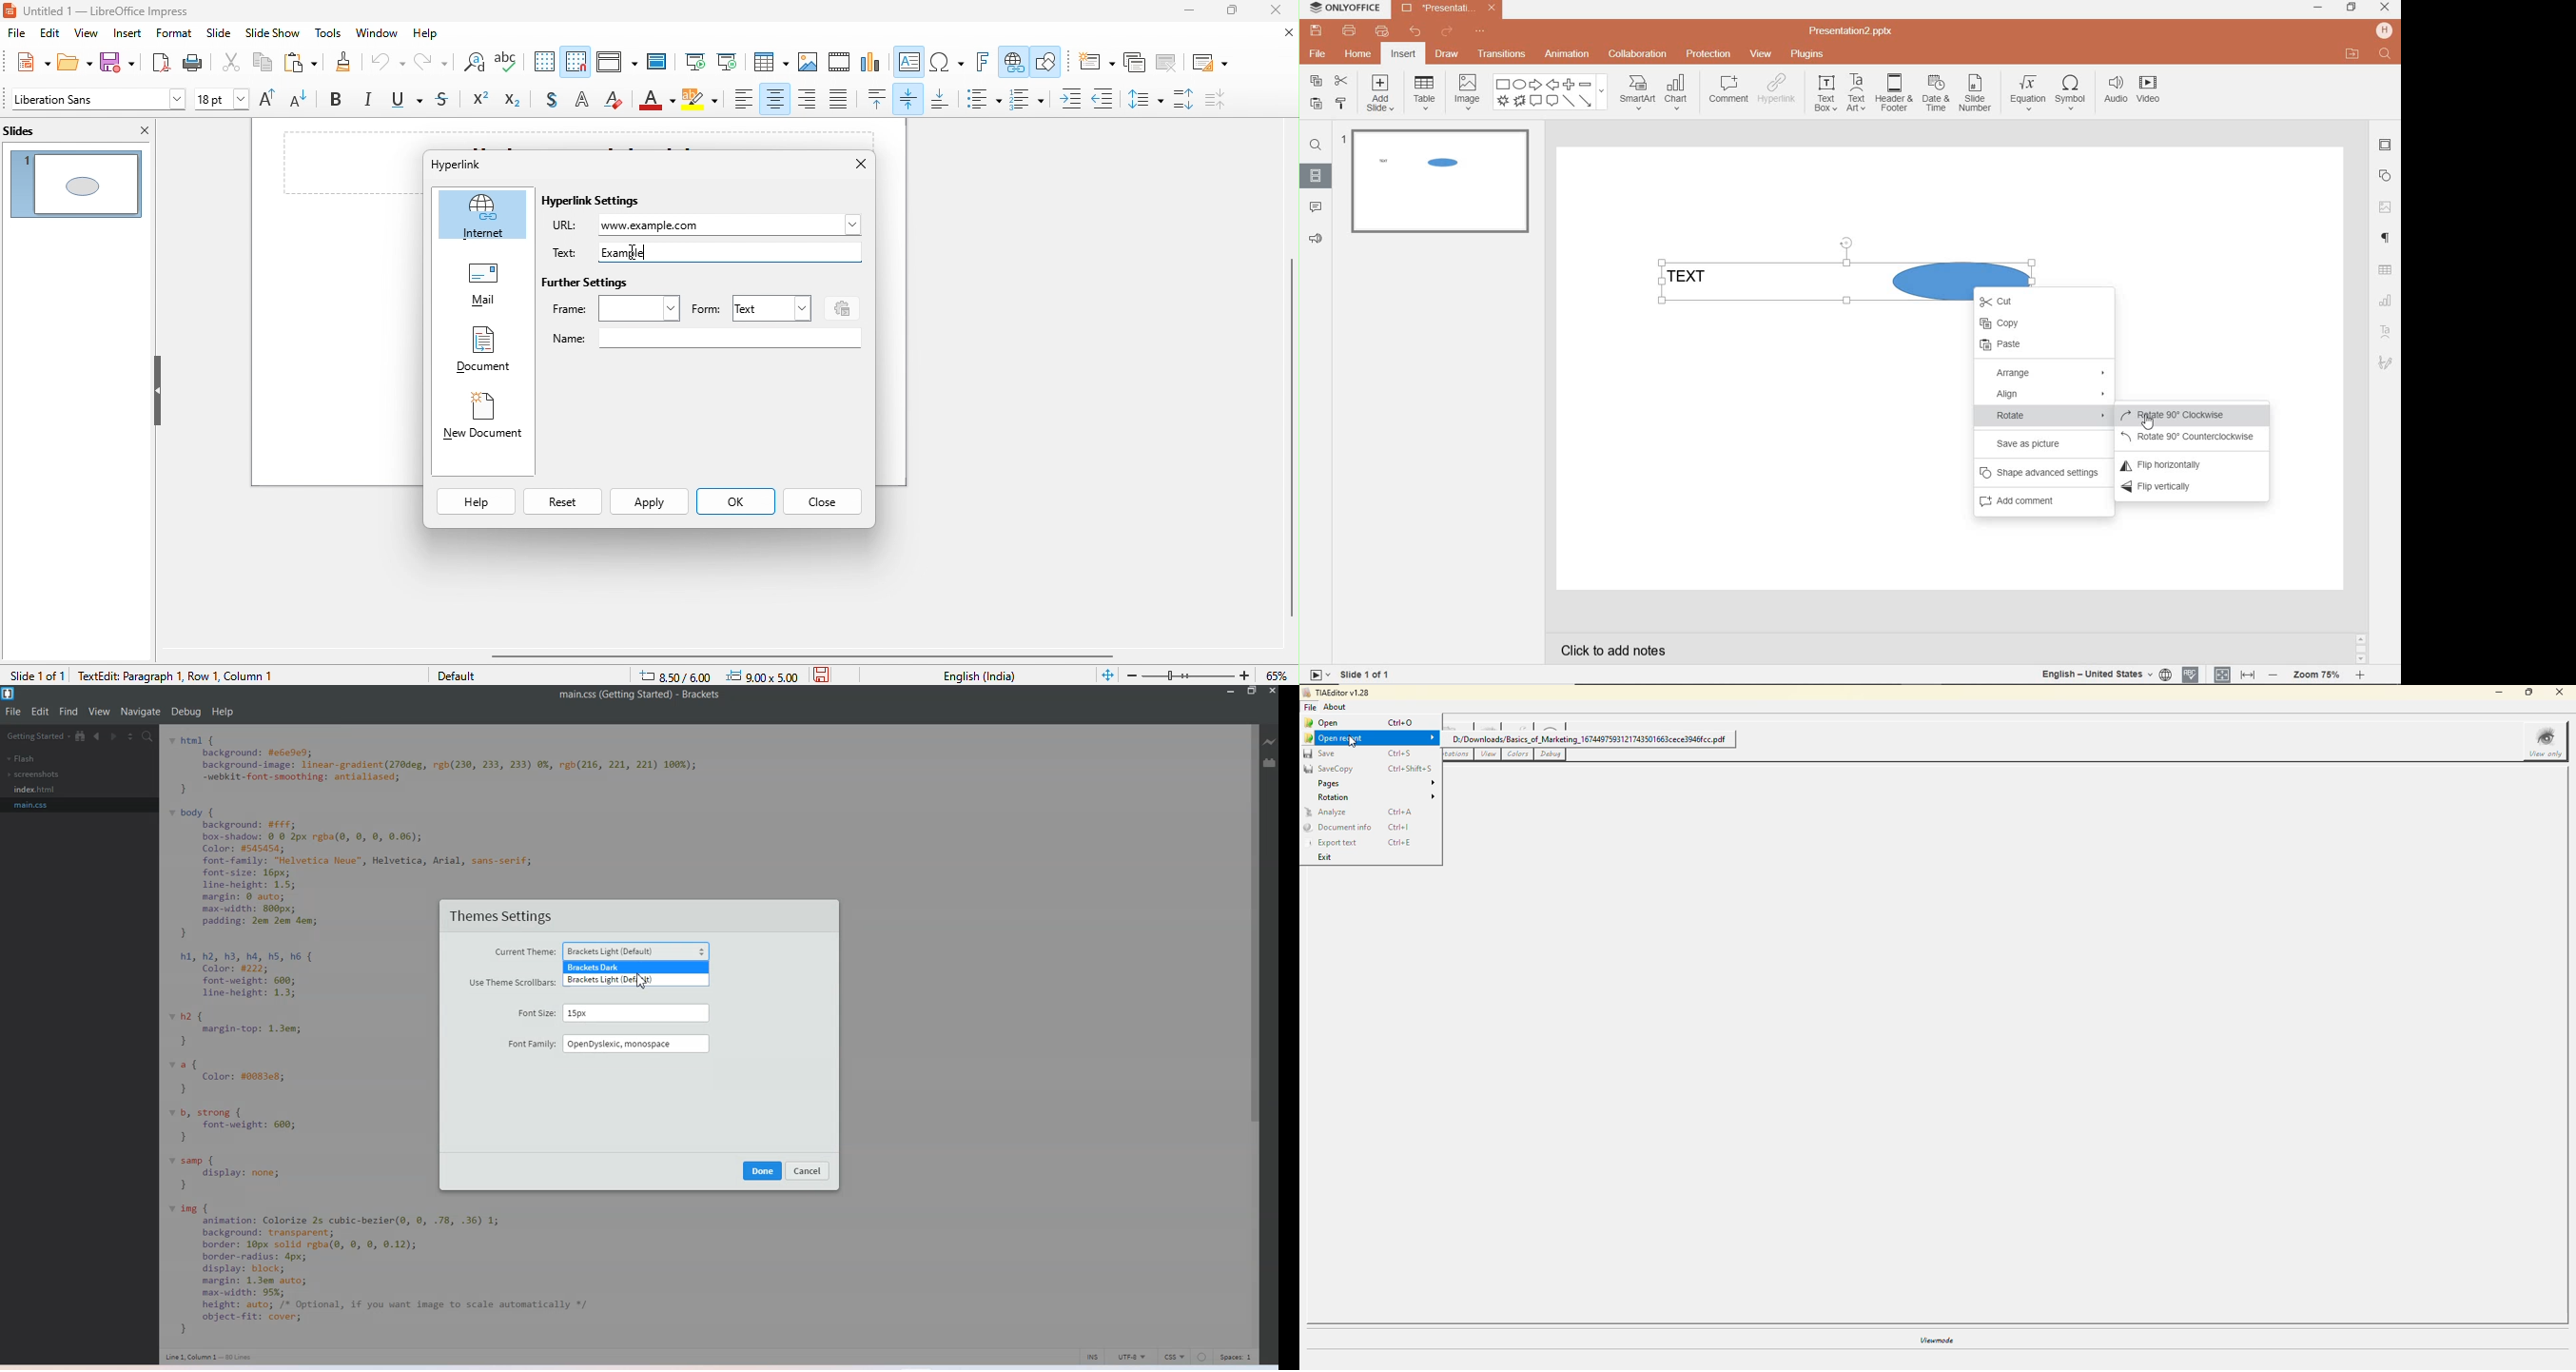  Describe the element at coordinates (232, 66) in the screenshot. I see `cut` at that location.